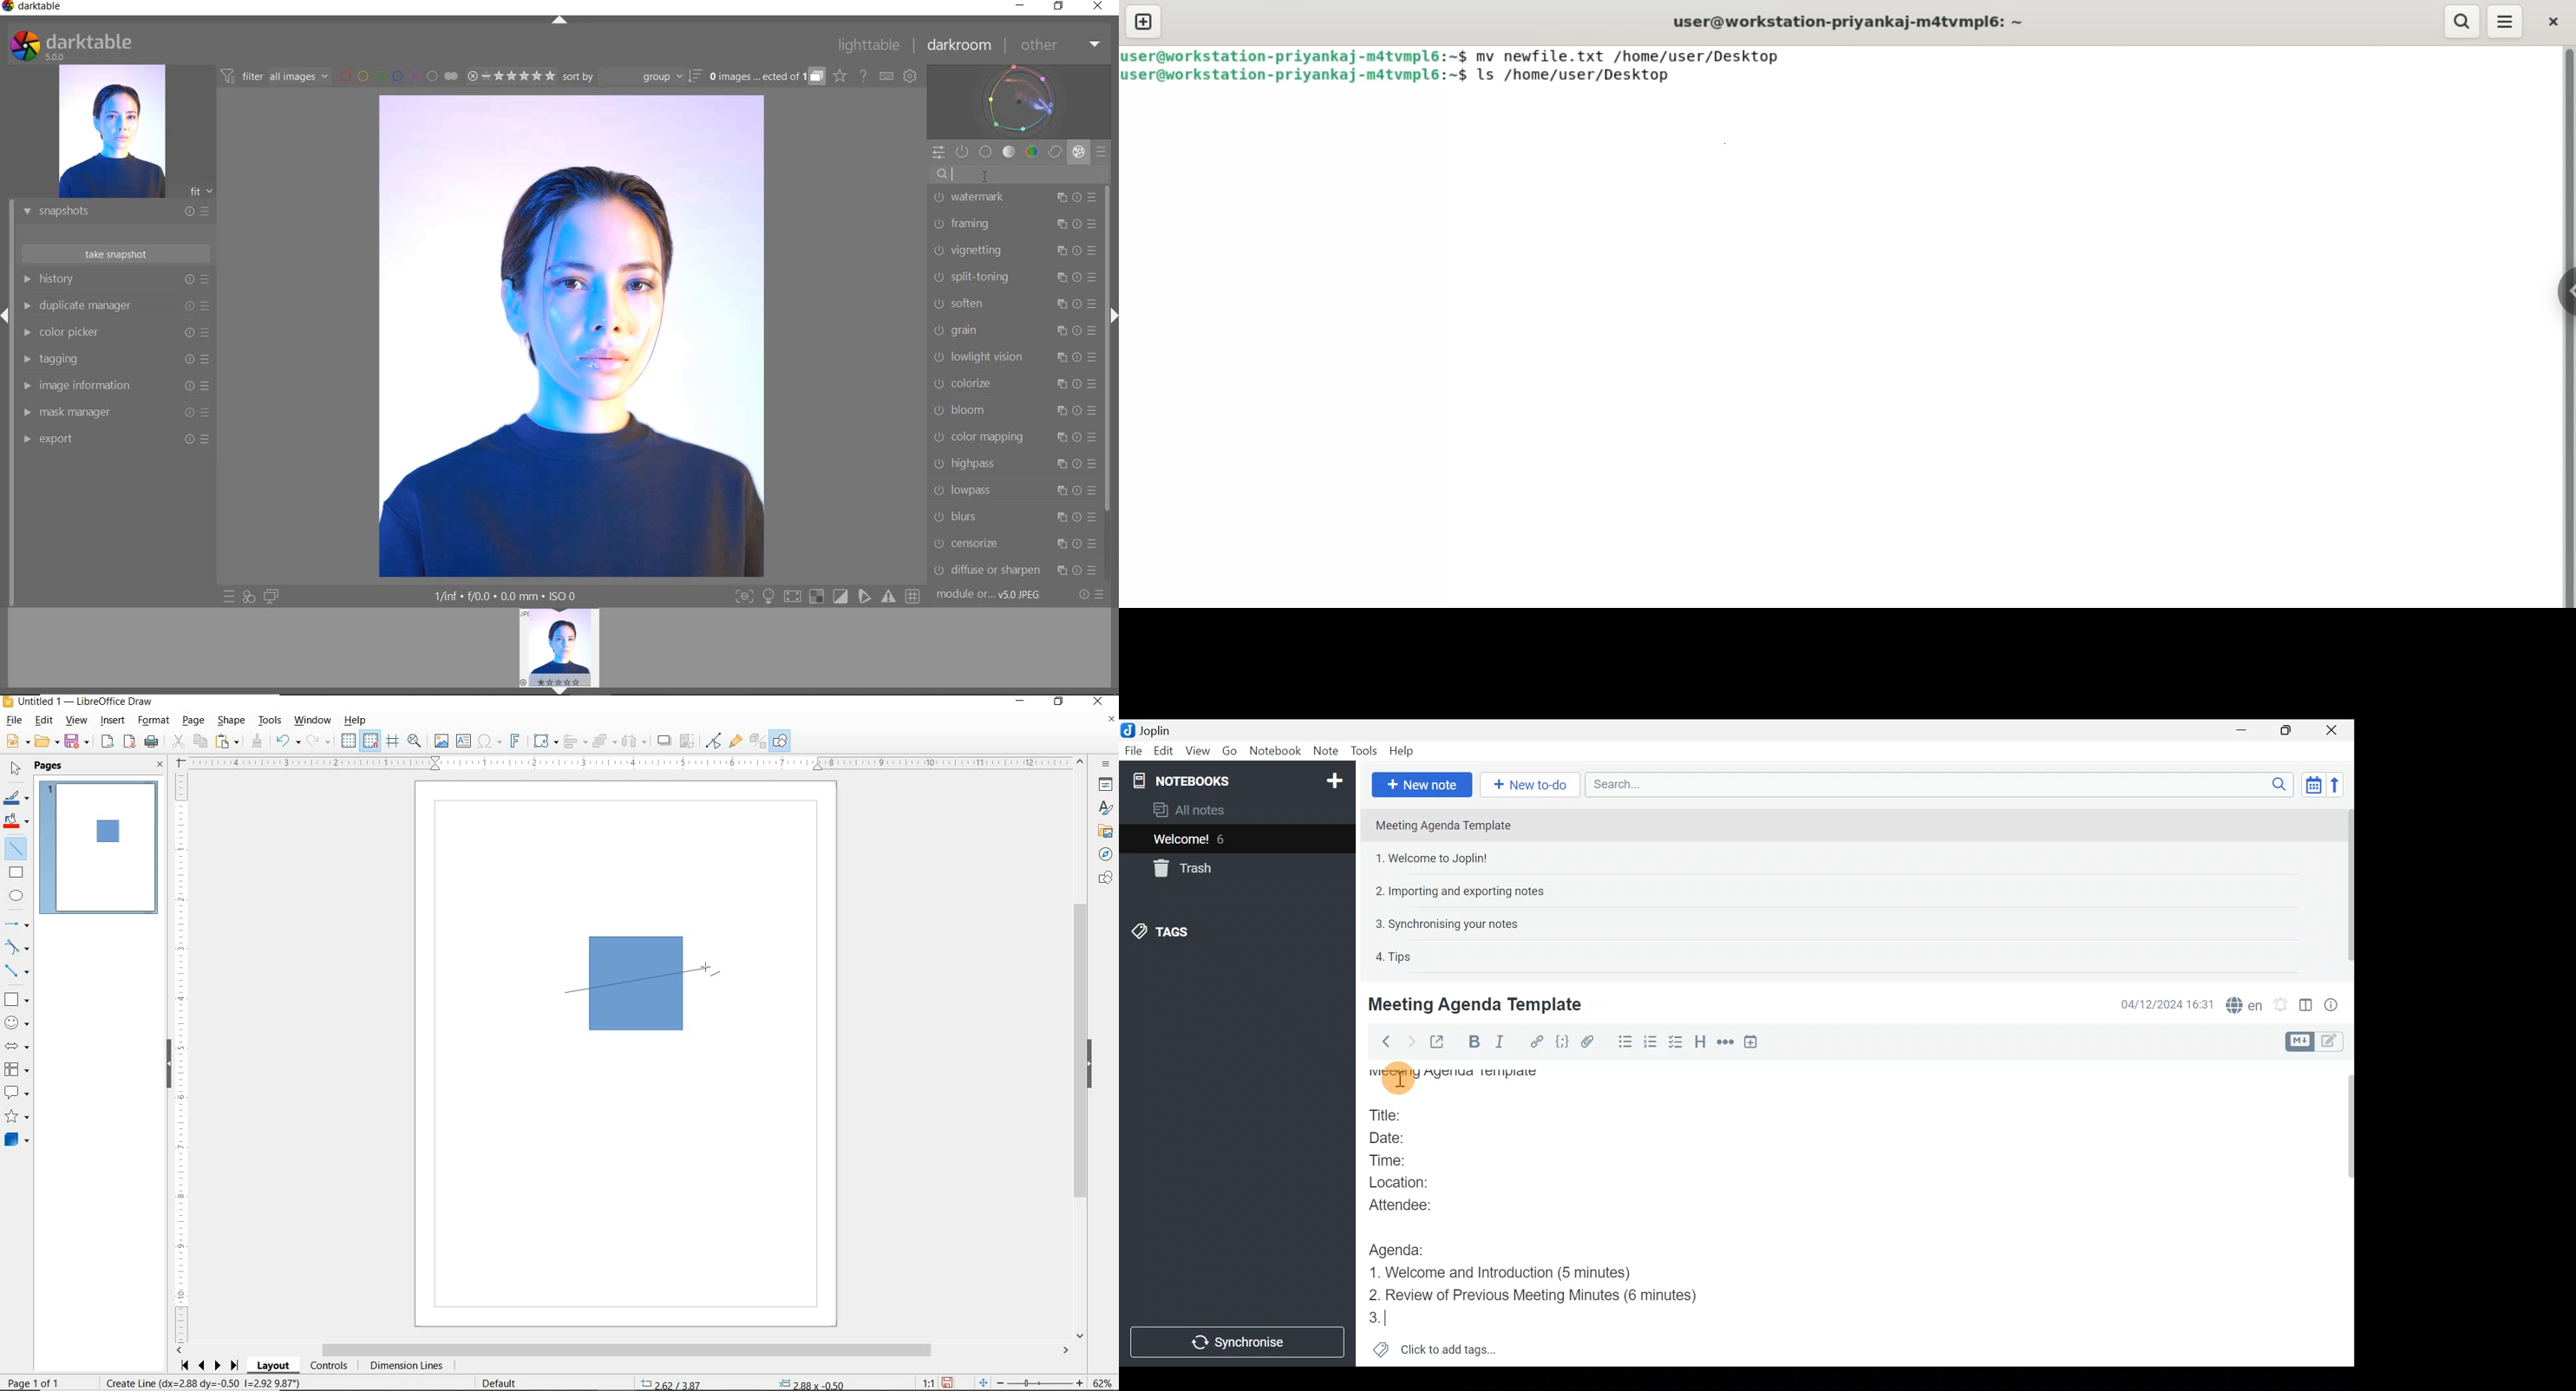 The image size is (2576, 1400). I want to click on HELP ONLINE, so click(864, 75).